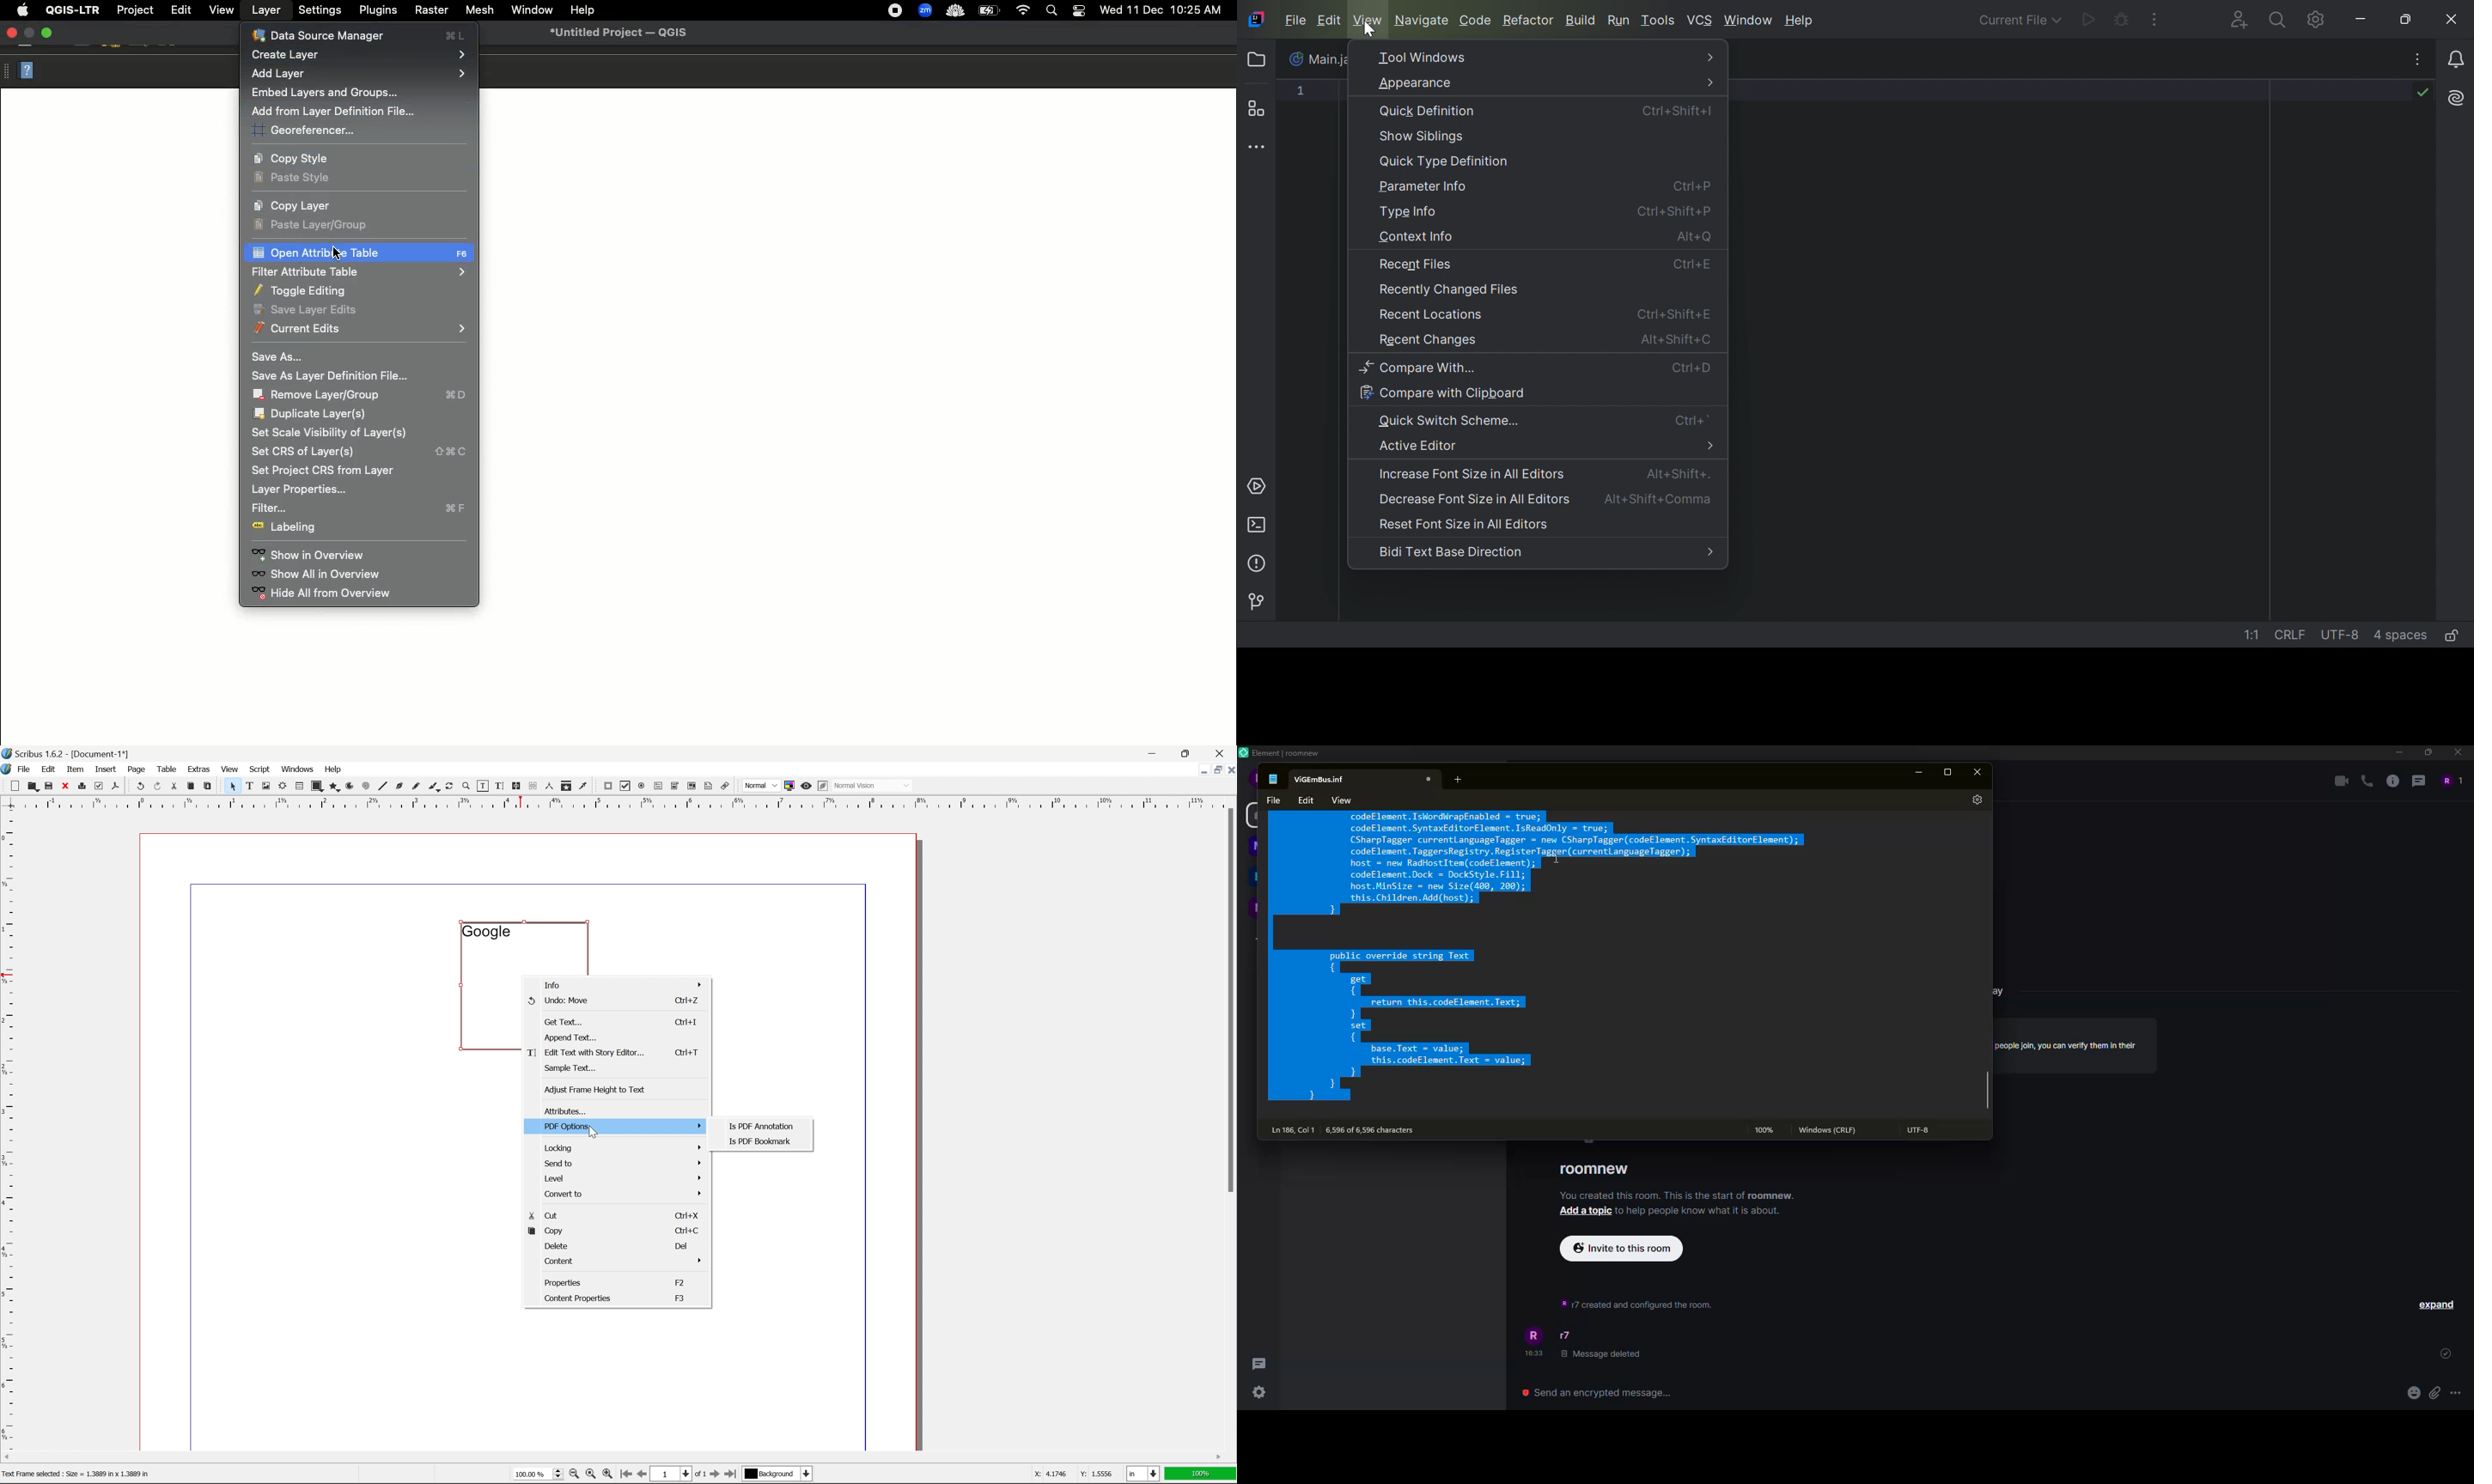 Image resolution: width=2492 pixels, height=1484 pixels. I want to click on minimize, so click(2397, 752).